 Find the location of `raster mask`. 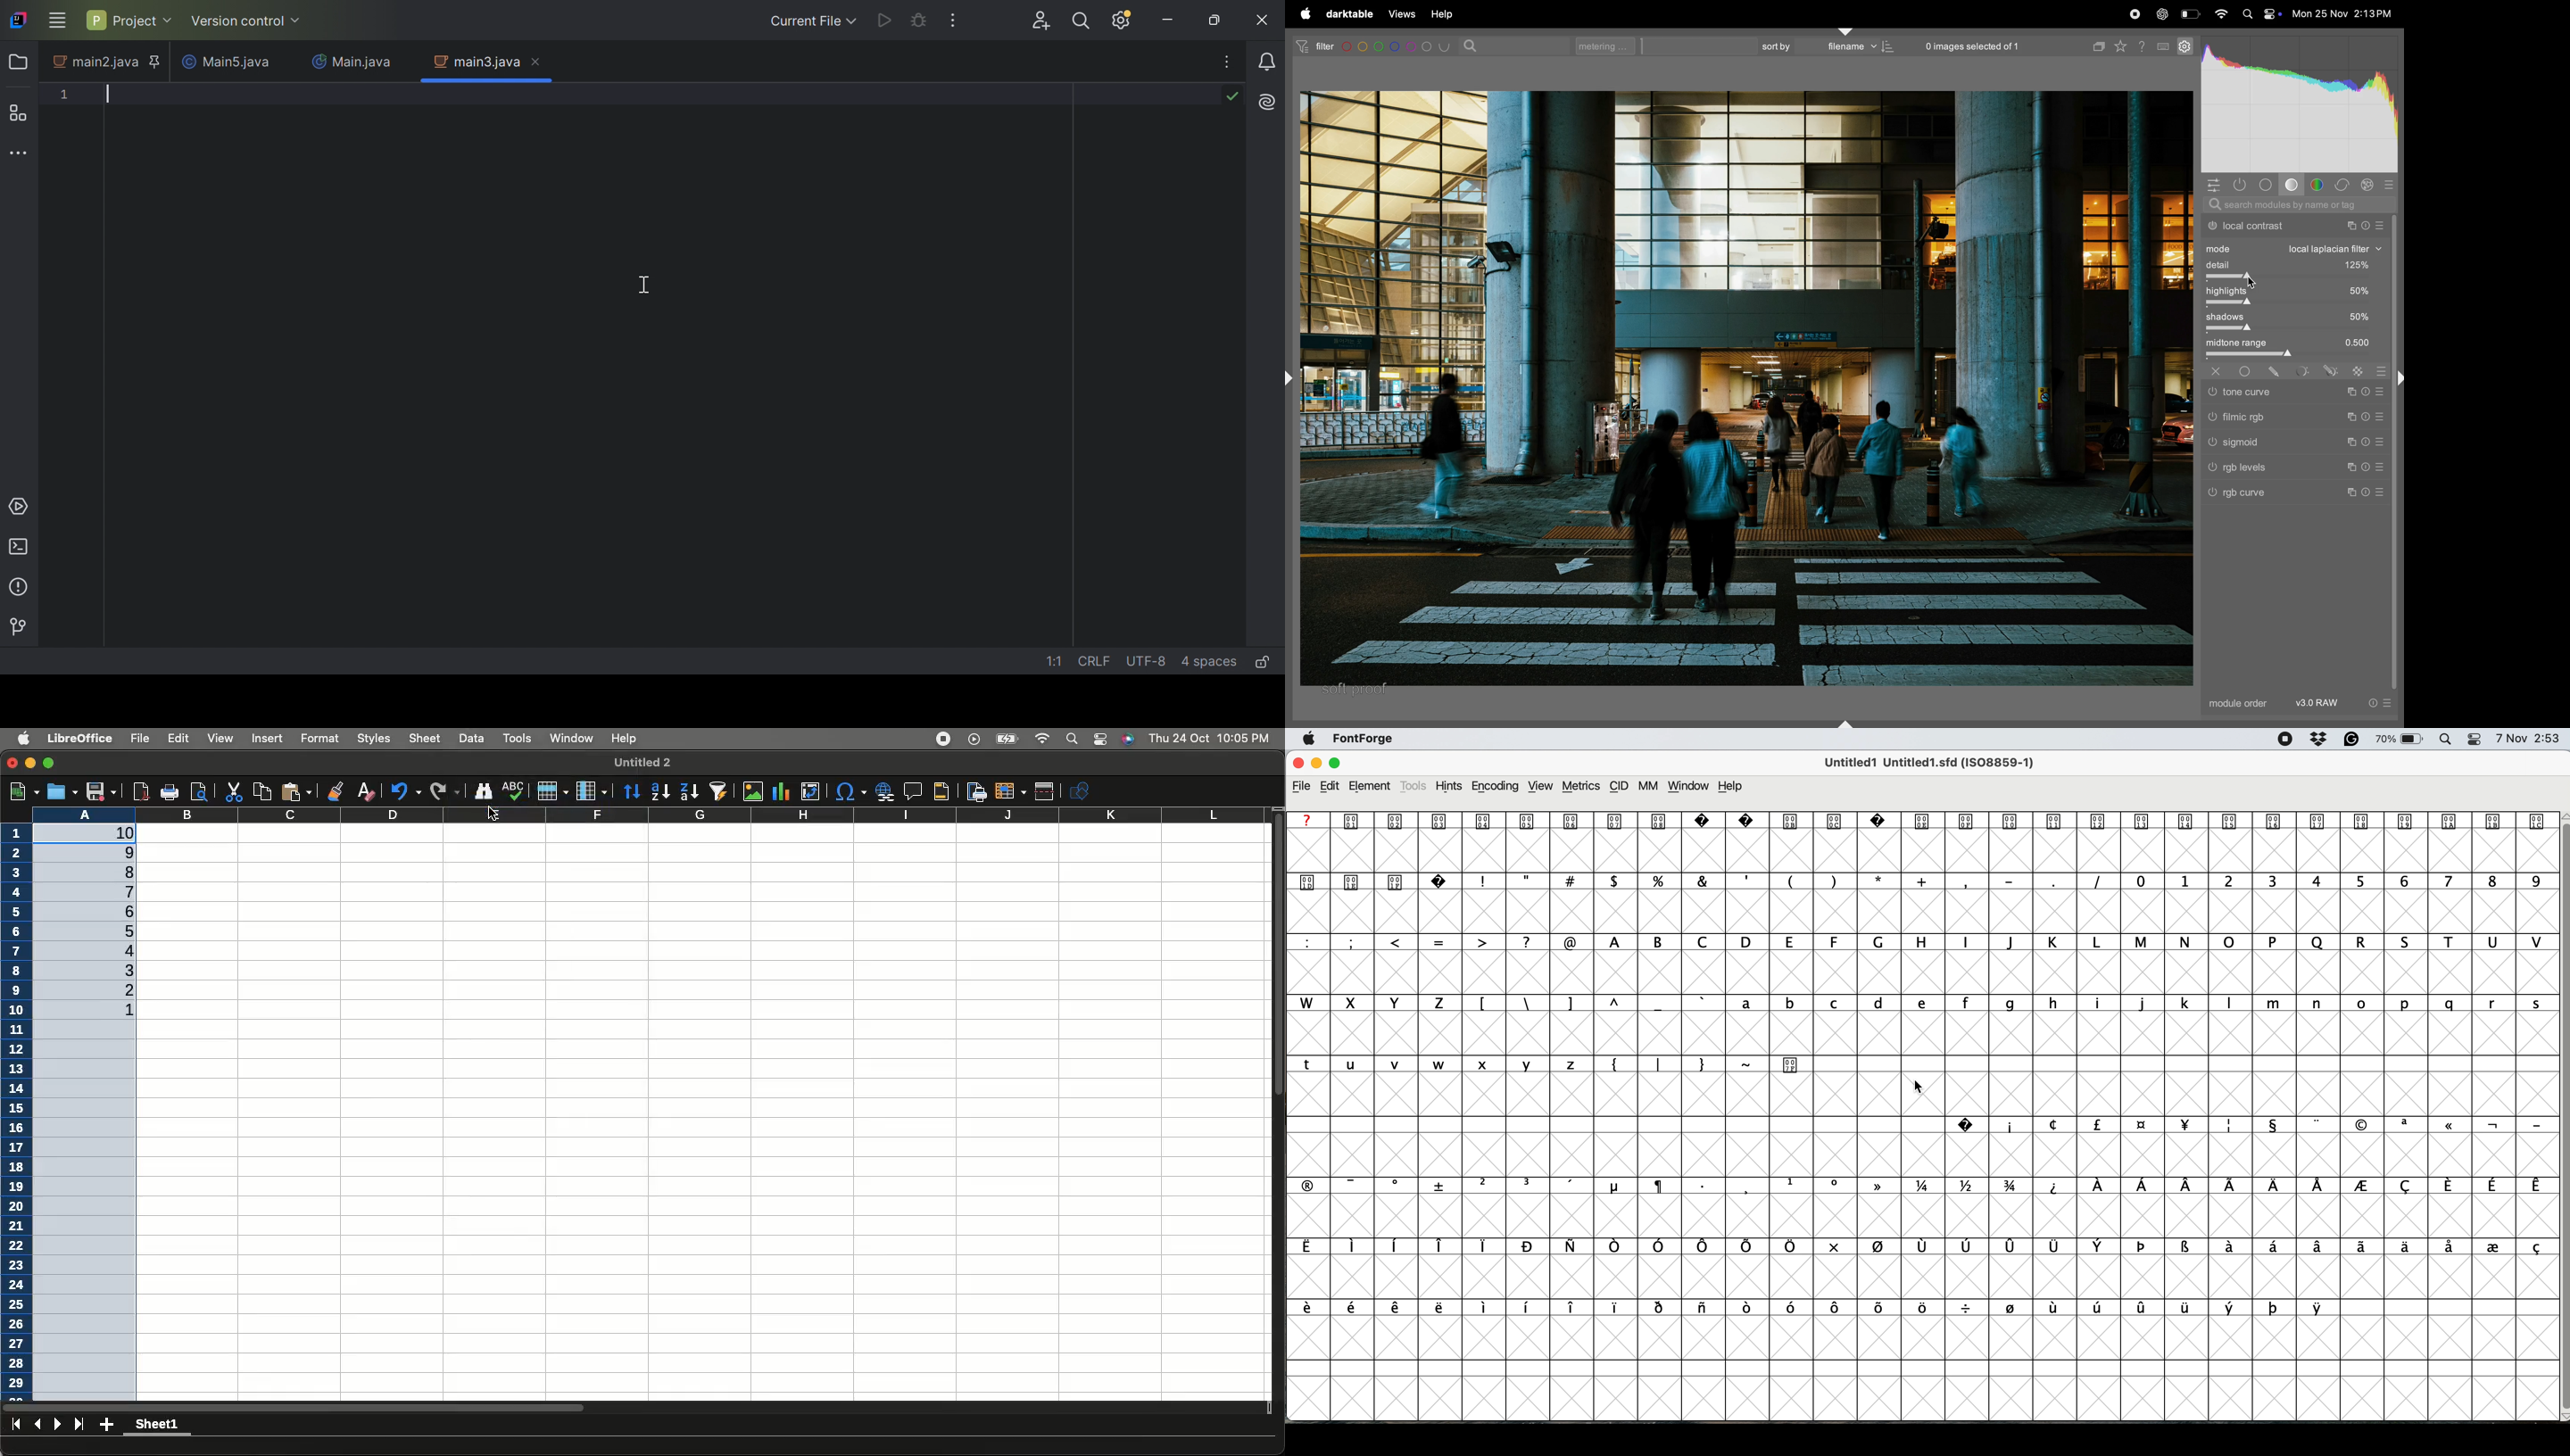

raster mask is located at coordinates (2360, 370).